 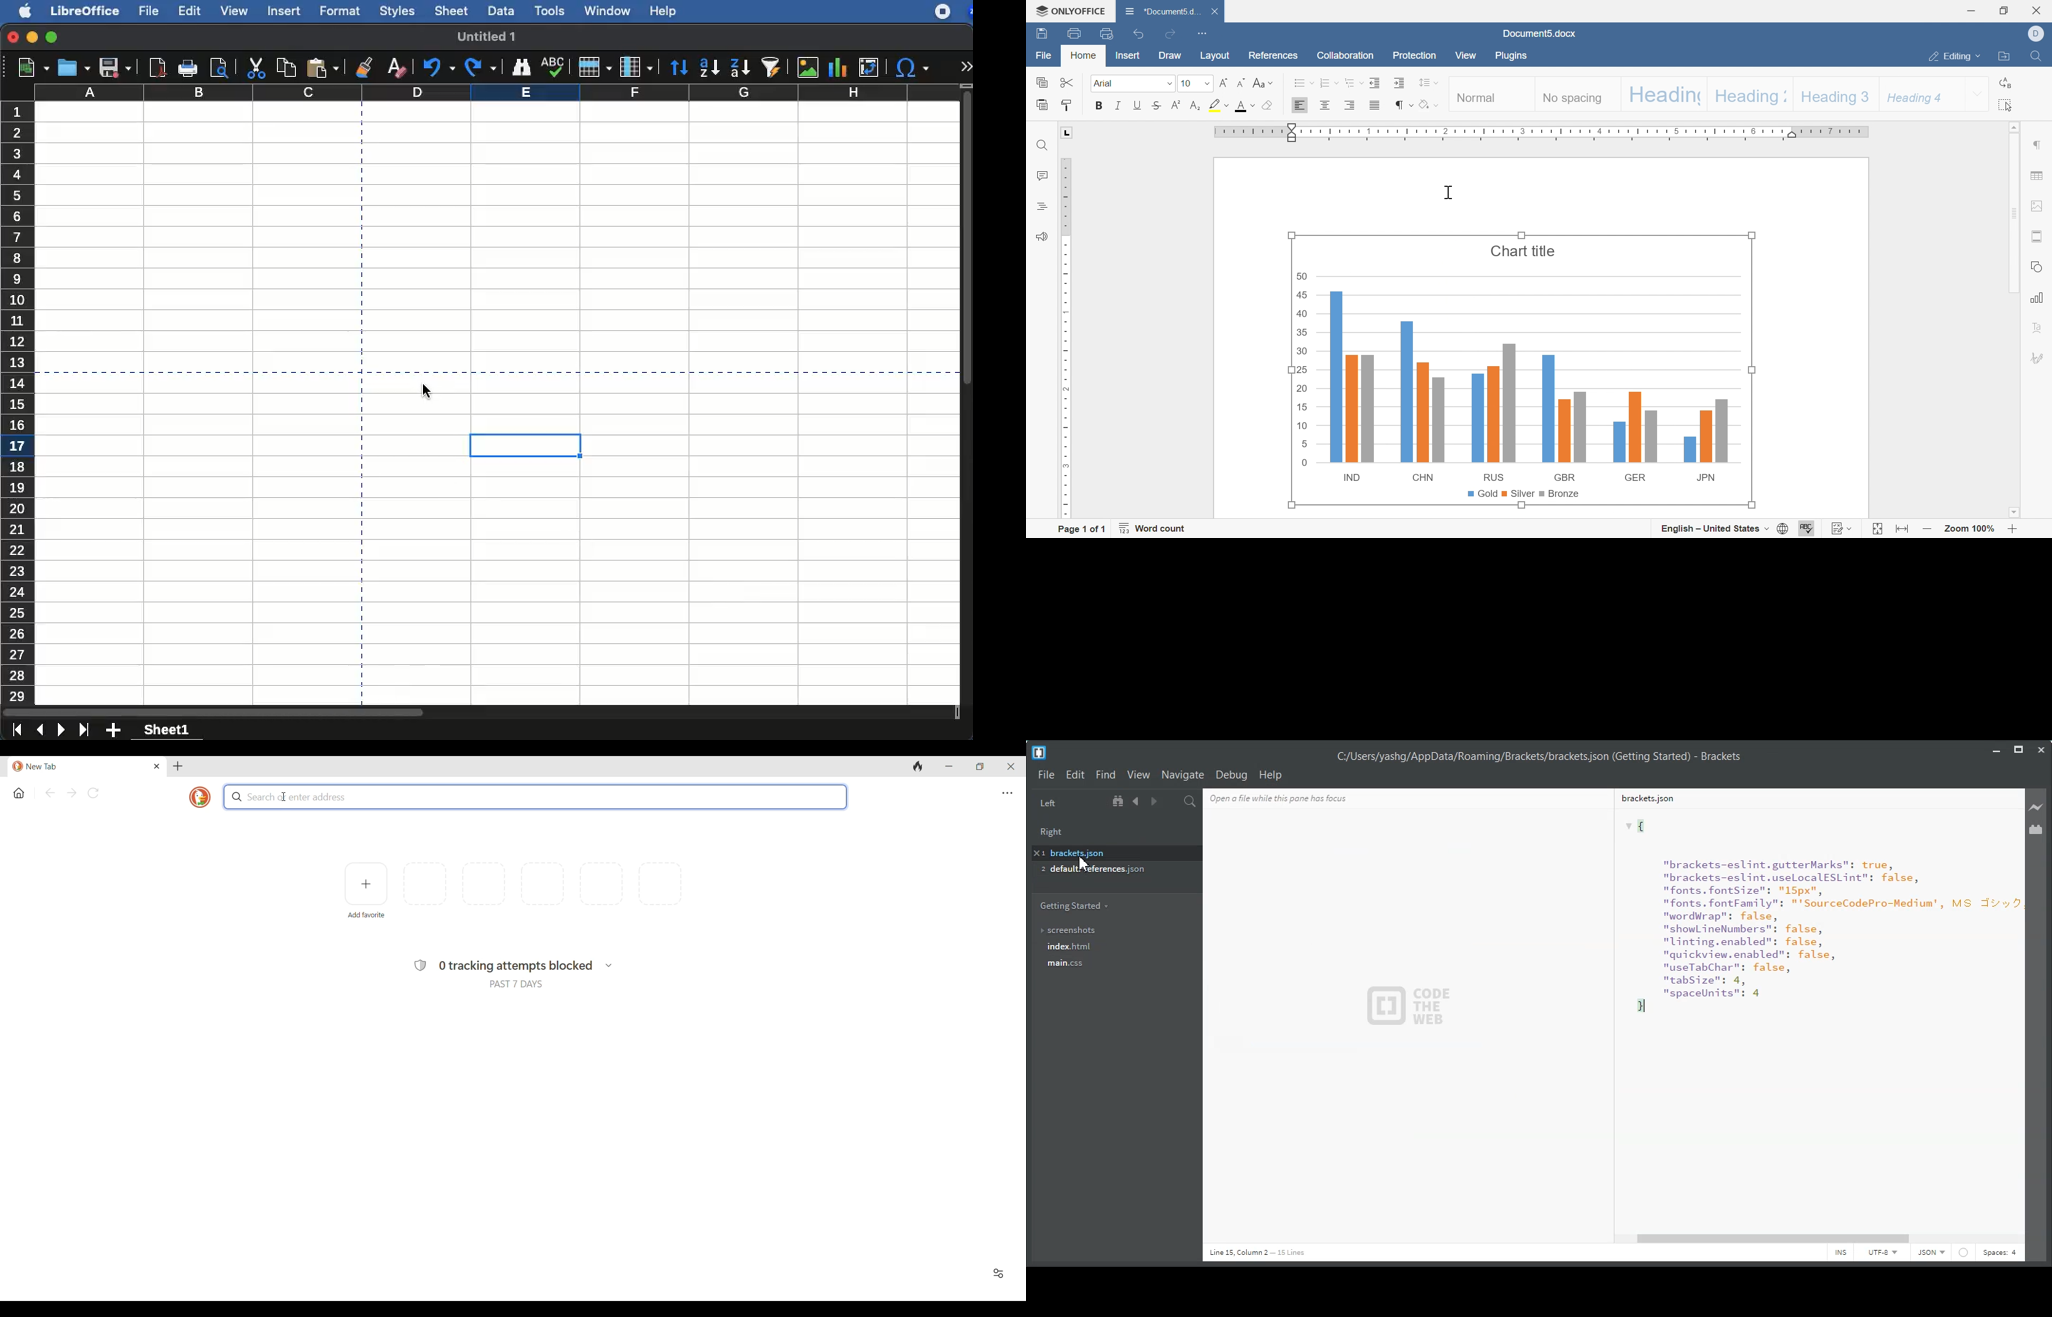 What do you see at coordinates (1997, 749) in the screenshot?
I see `Minimize` at bounding box center [1997, 749].